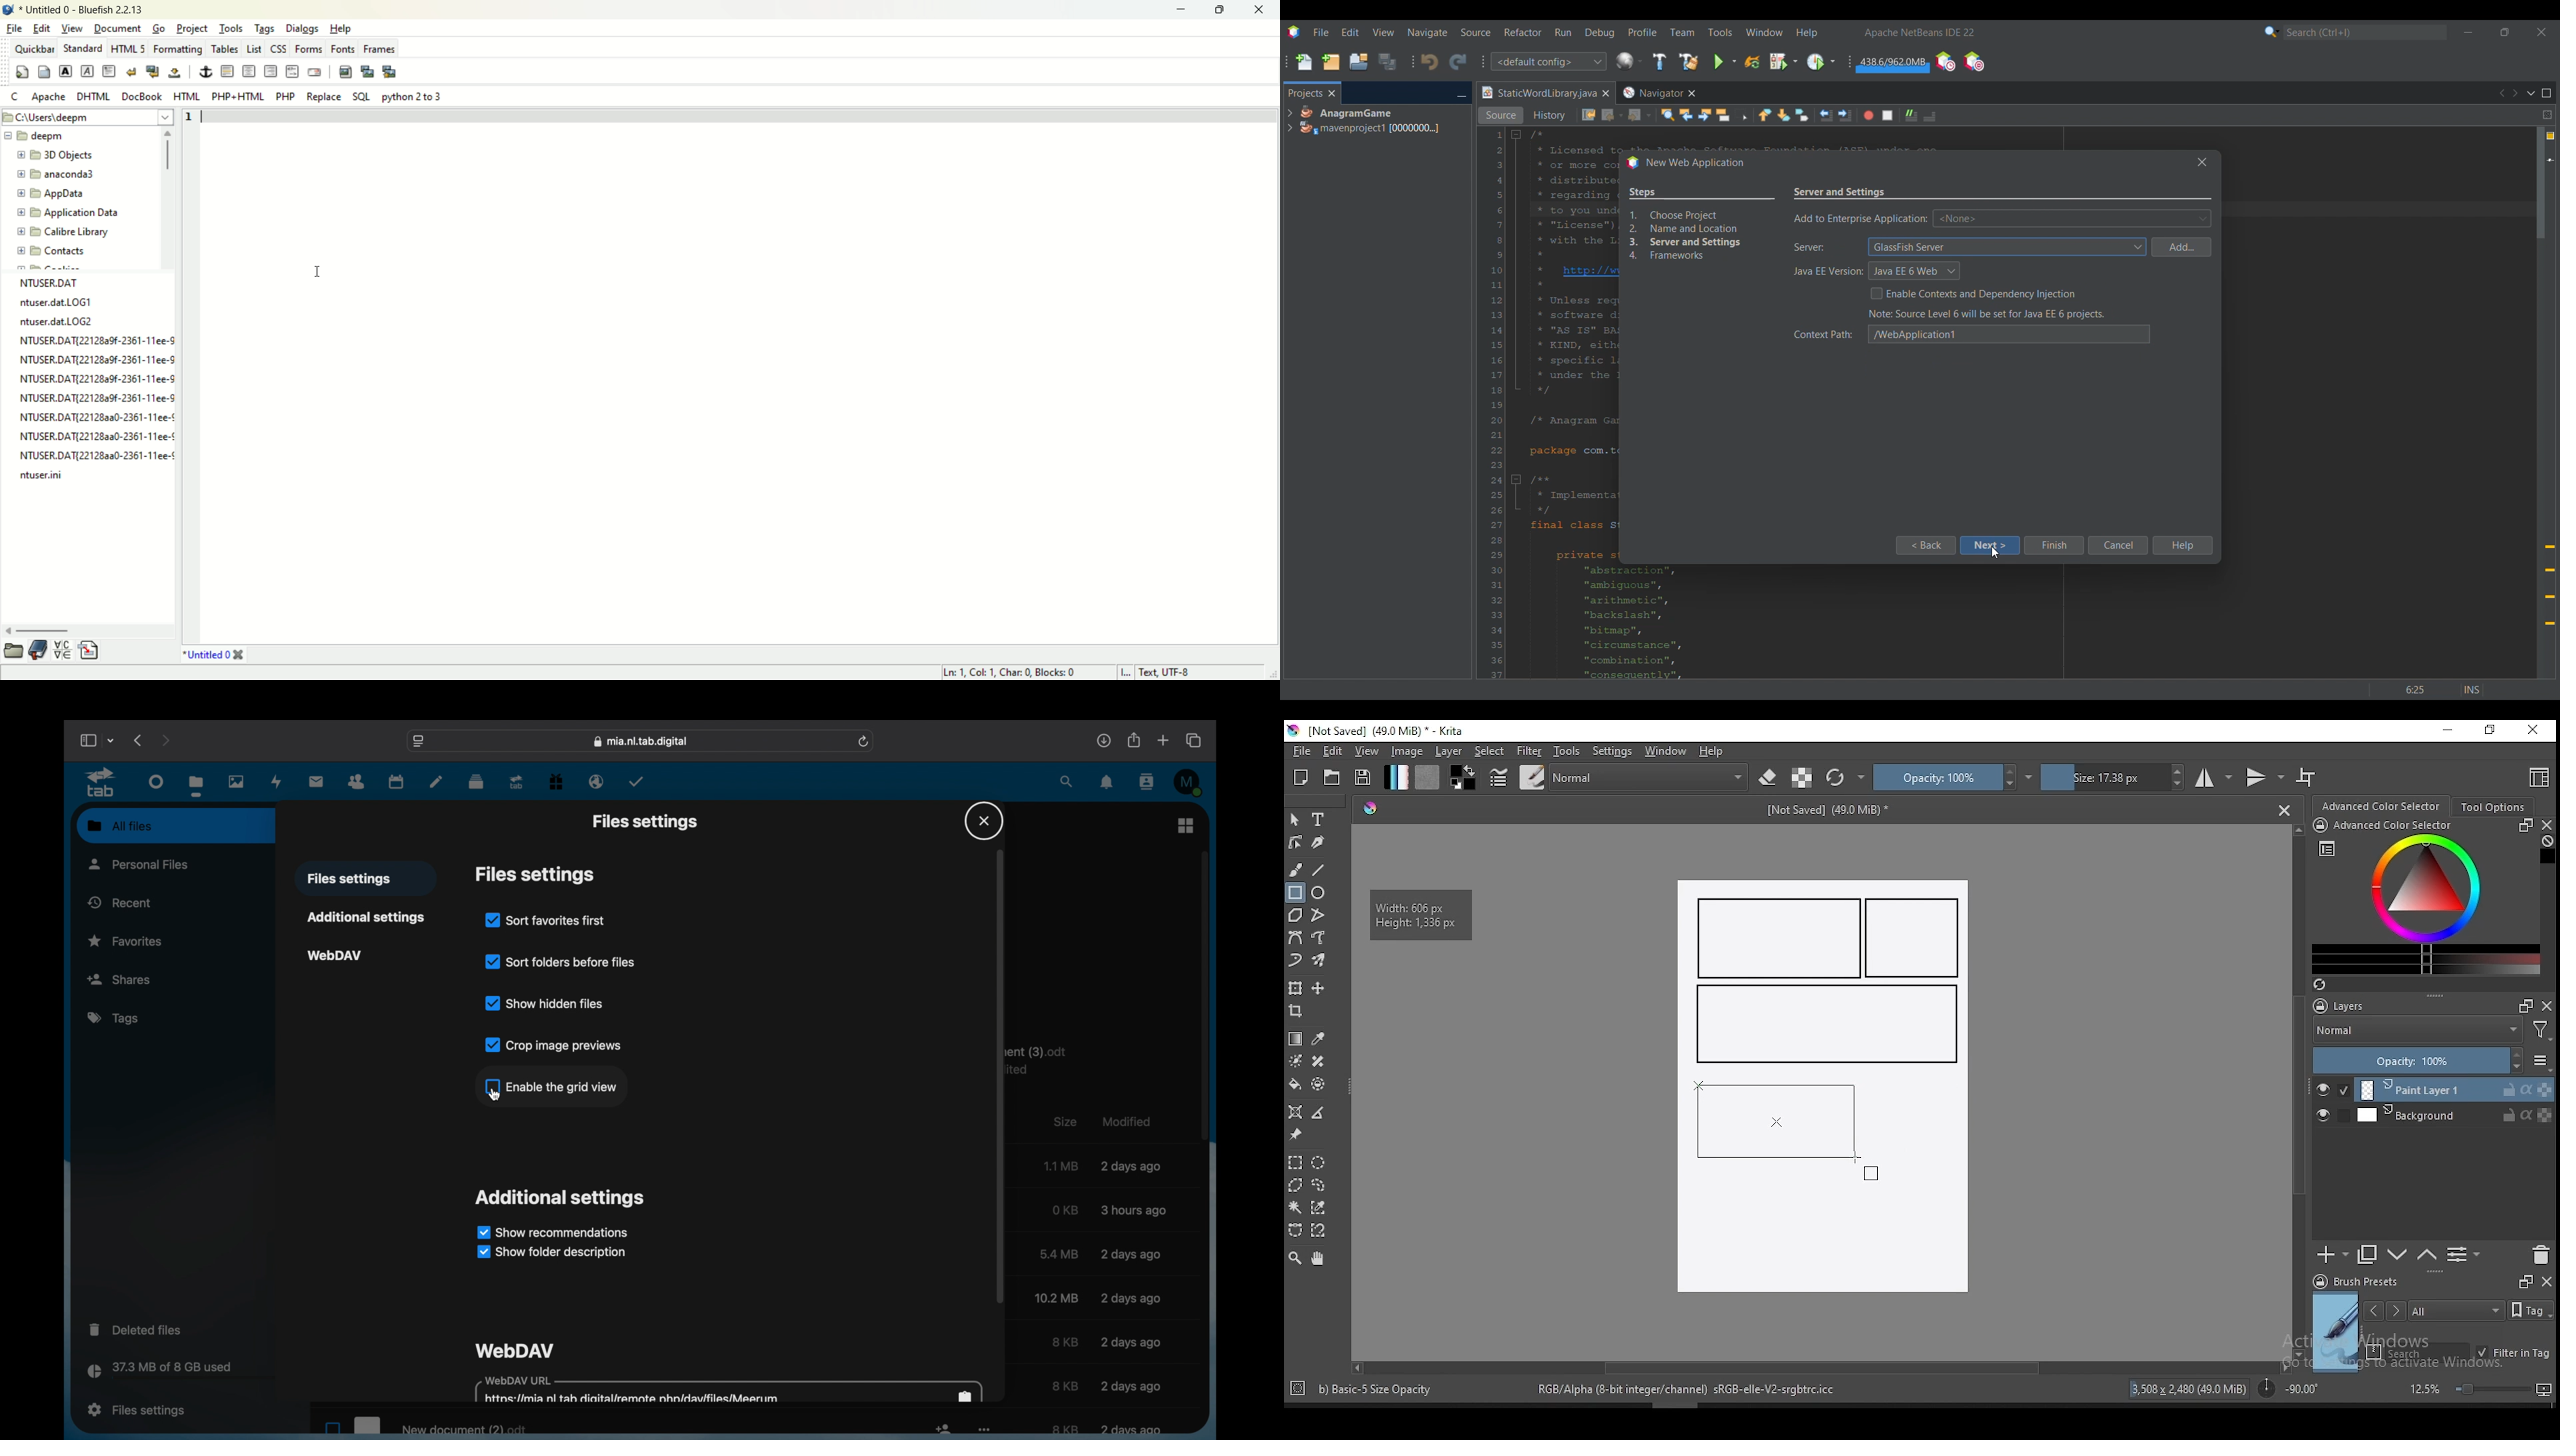 Image resolution: width=2576 pixels, height=1456 pixels. What do you see at coordinates (57, 231) in the screenshot?
I see `calibre` at bounding box center [57, 231].